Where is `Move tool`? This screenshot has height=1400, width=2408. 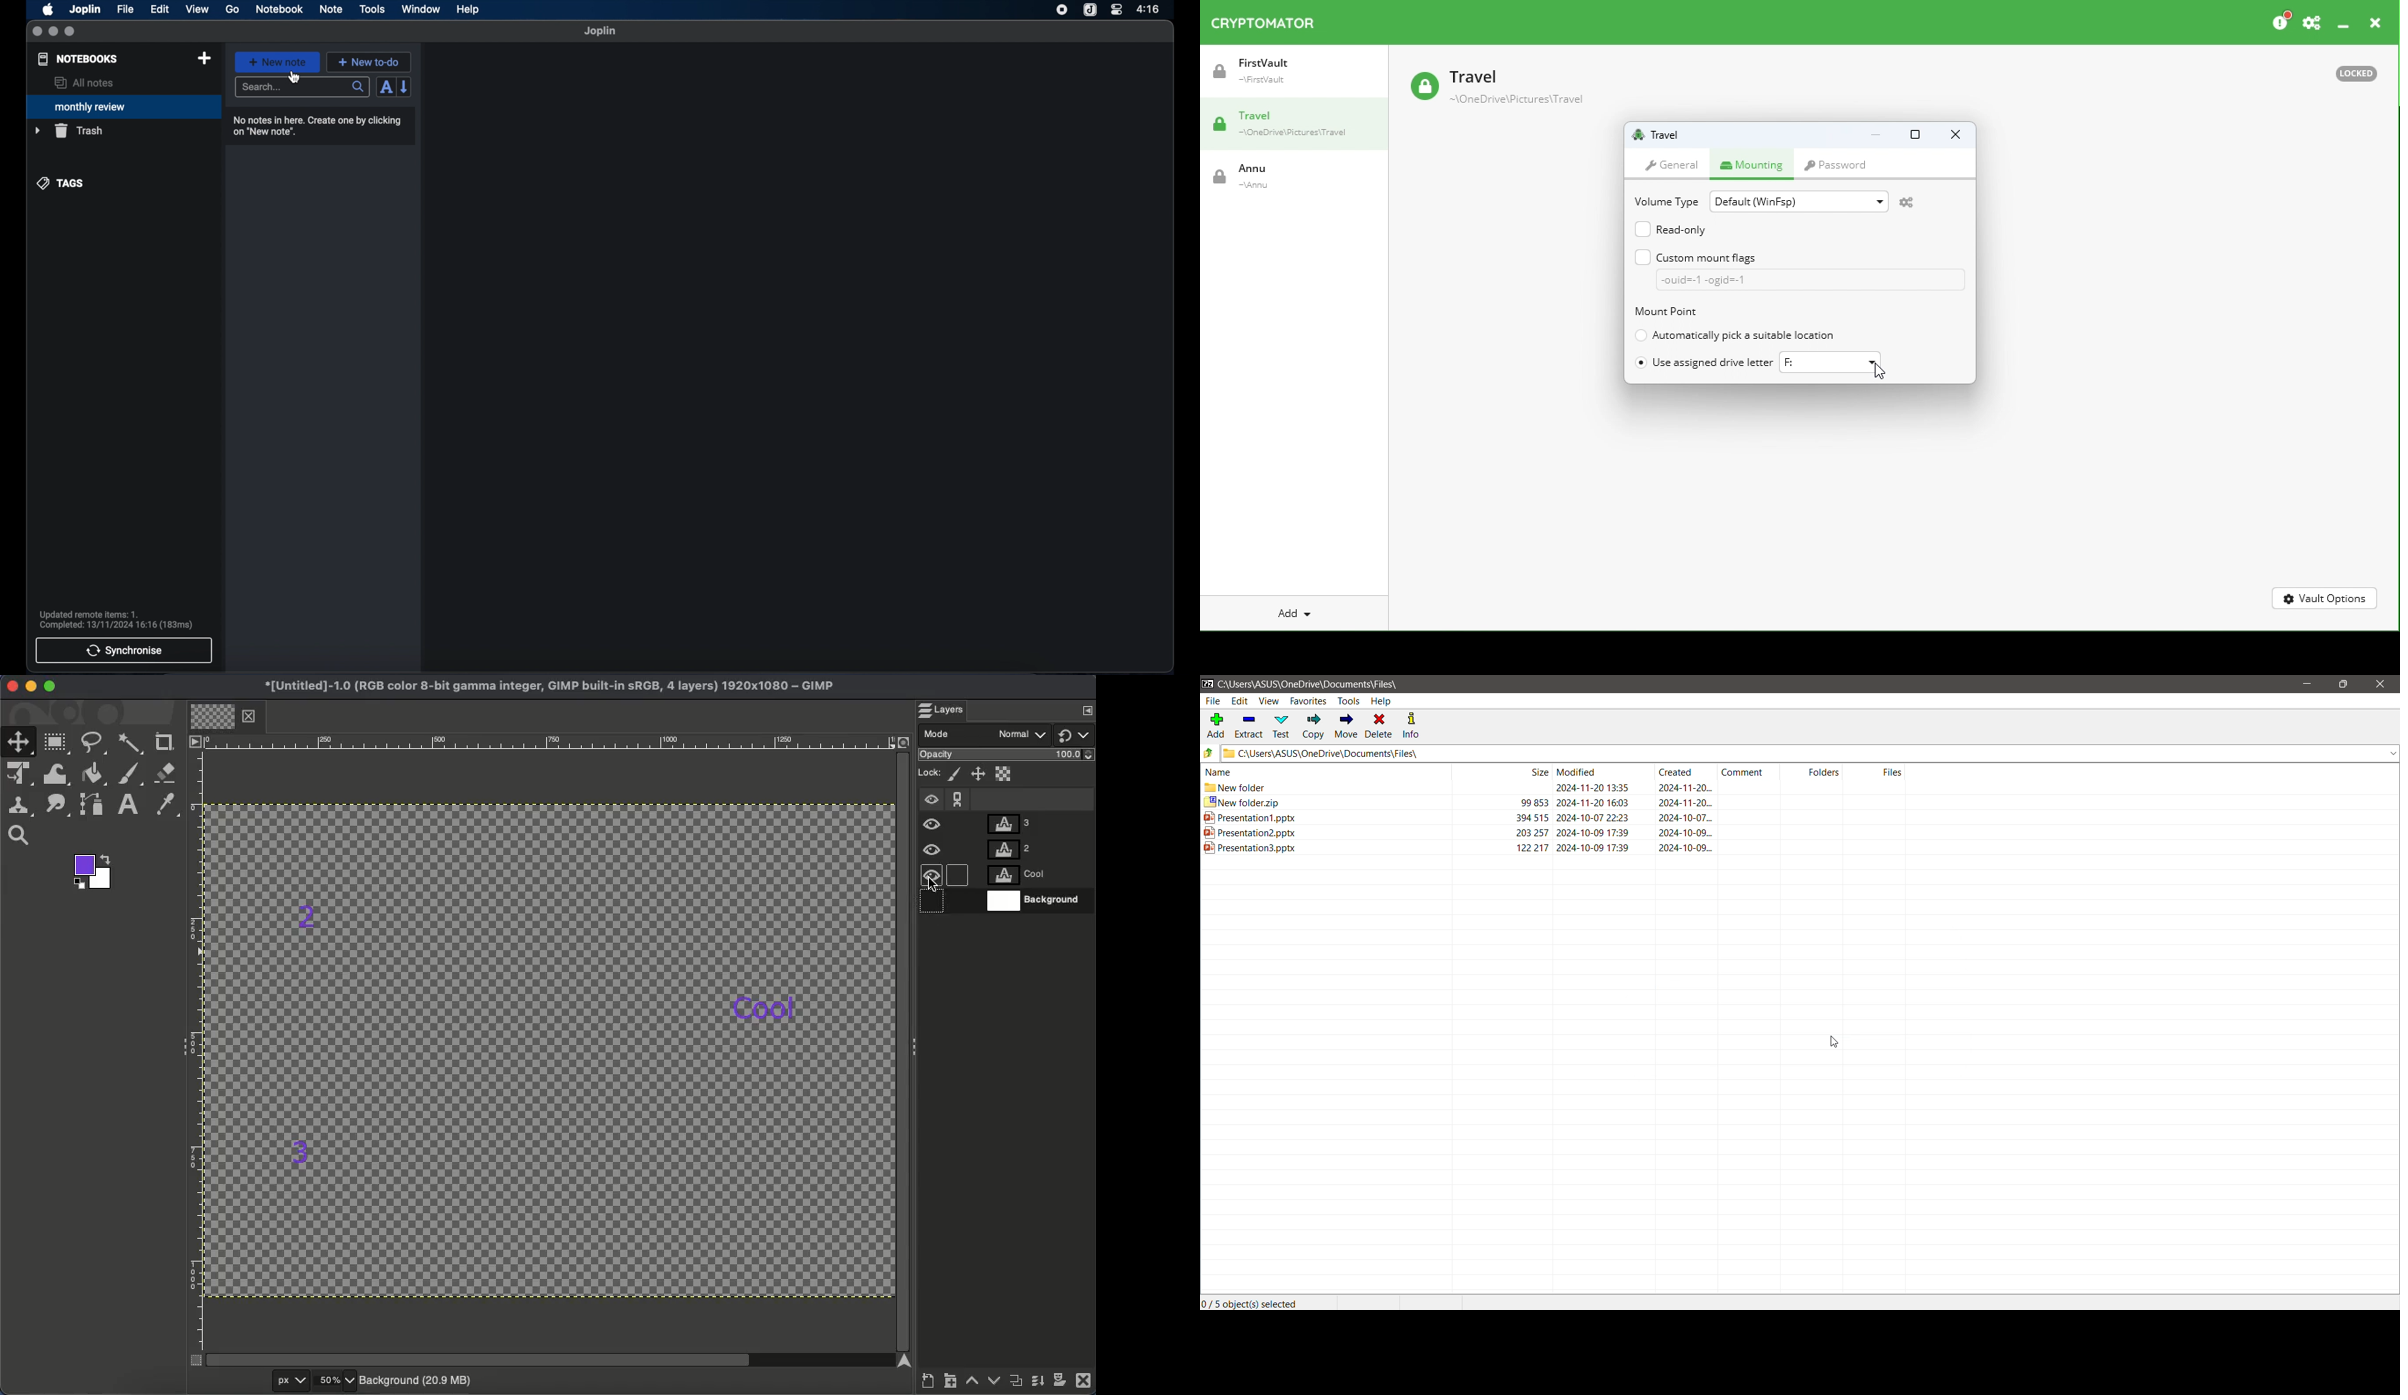
Move tool is located at coordinates (19, 741).